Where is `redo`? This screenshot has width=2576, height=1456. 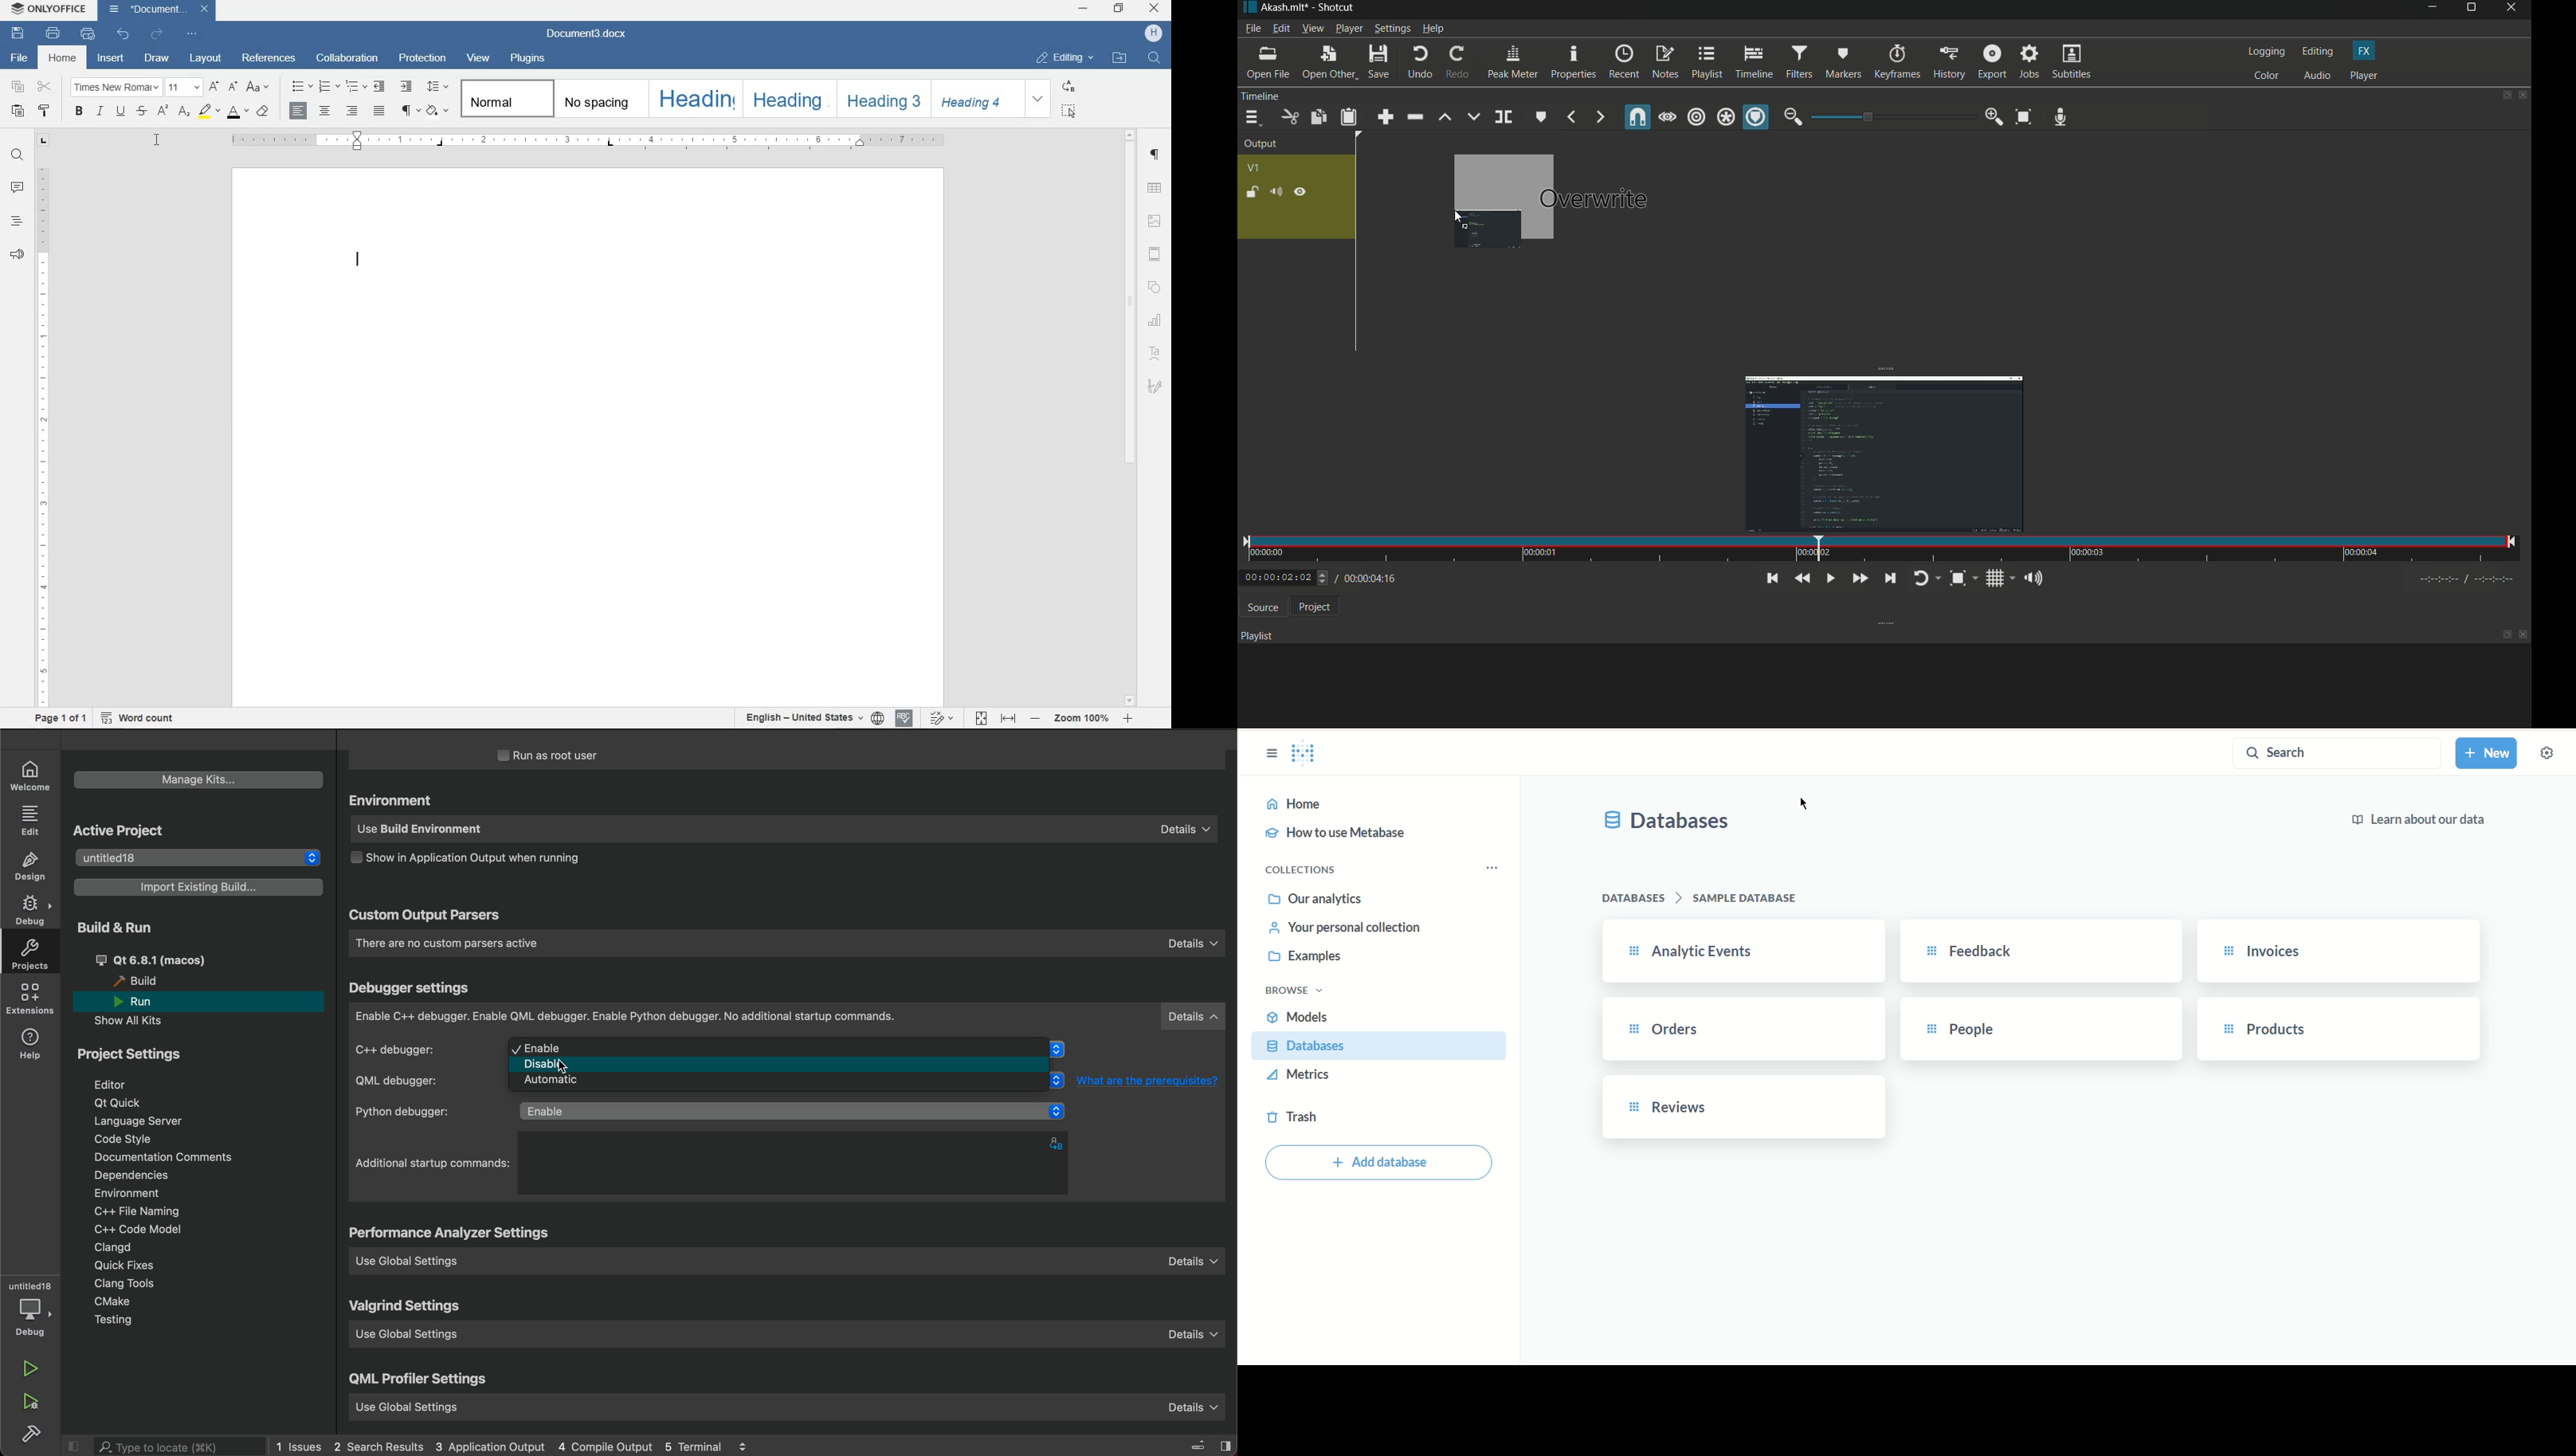
redo is located at coordinates (1455, 62).